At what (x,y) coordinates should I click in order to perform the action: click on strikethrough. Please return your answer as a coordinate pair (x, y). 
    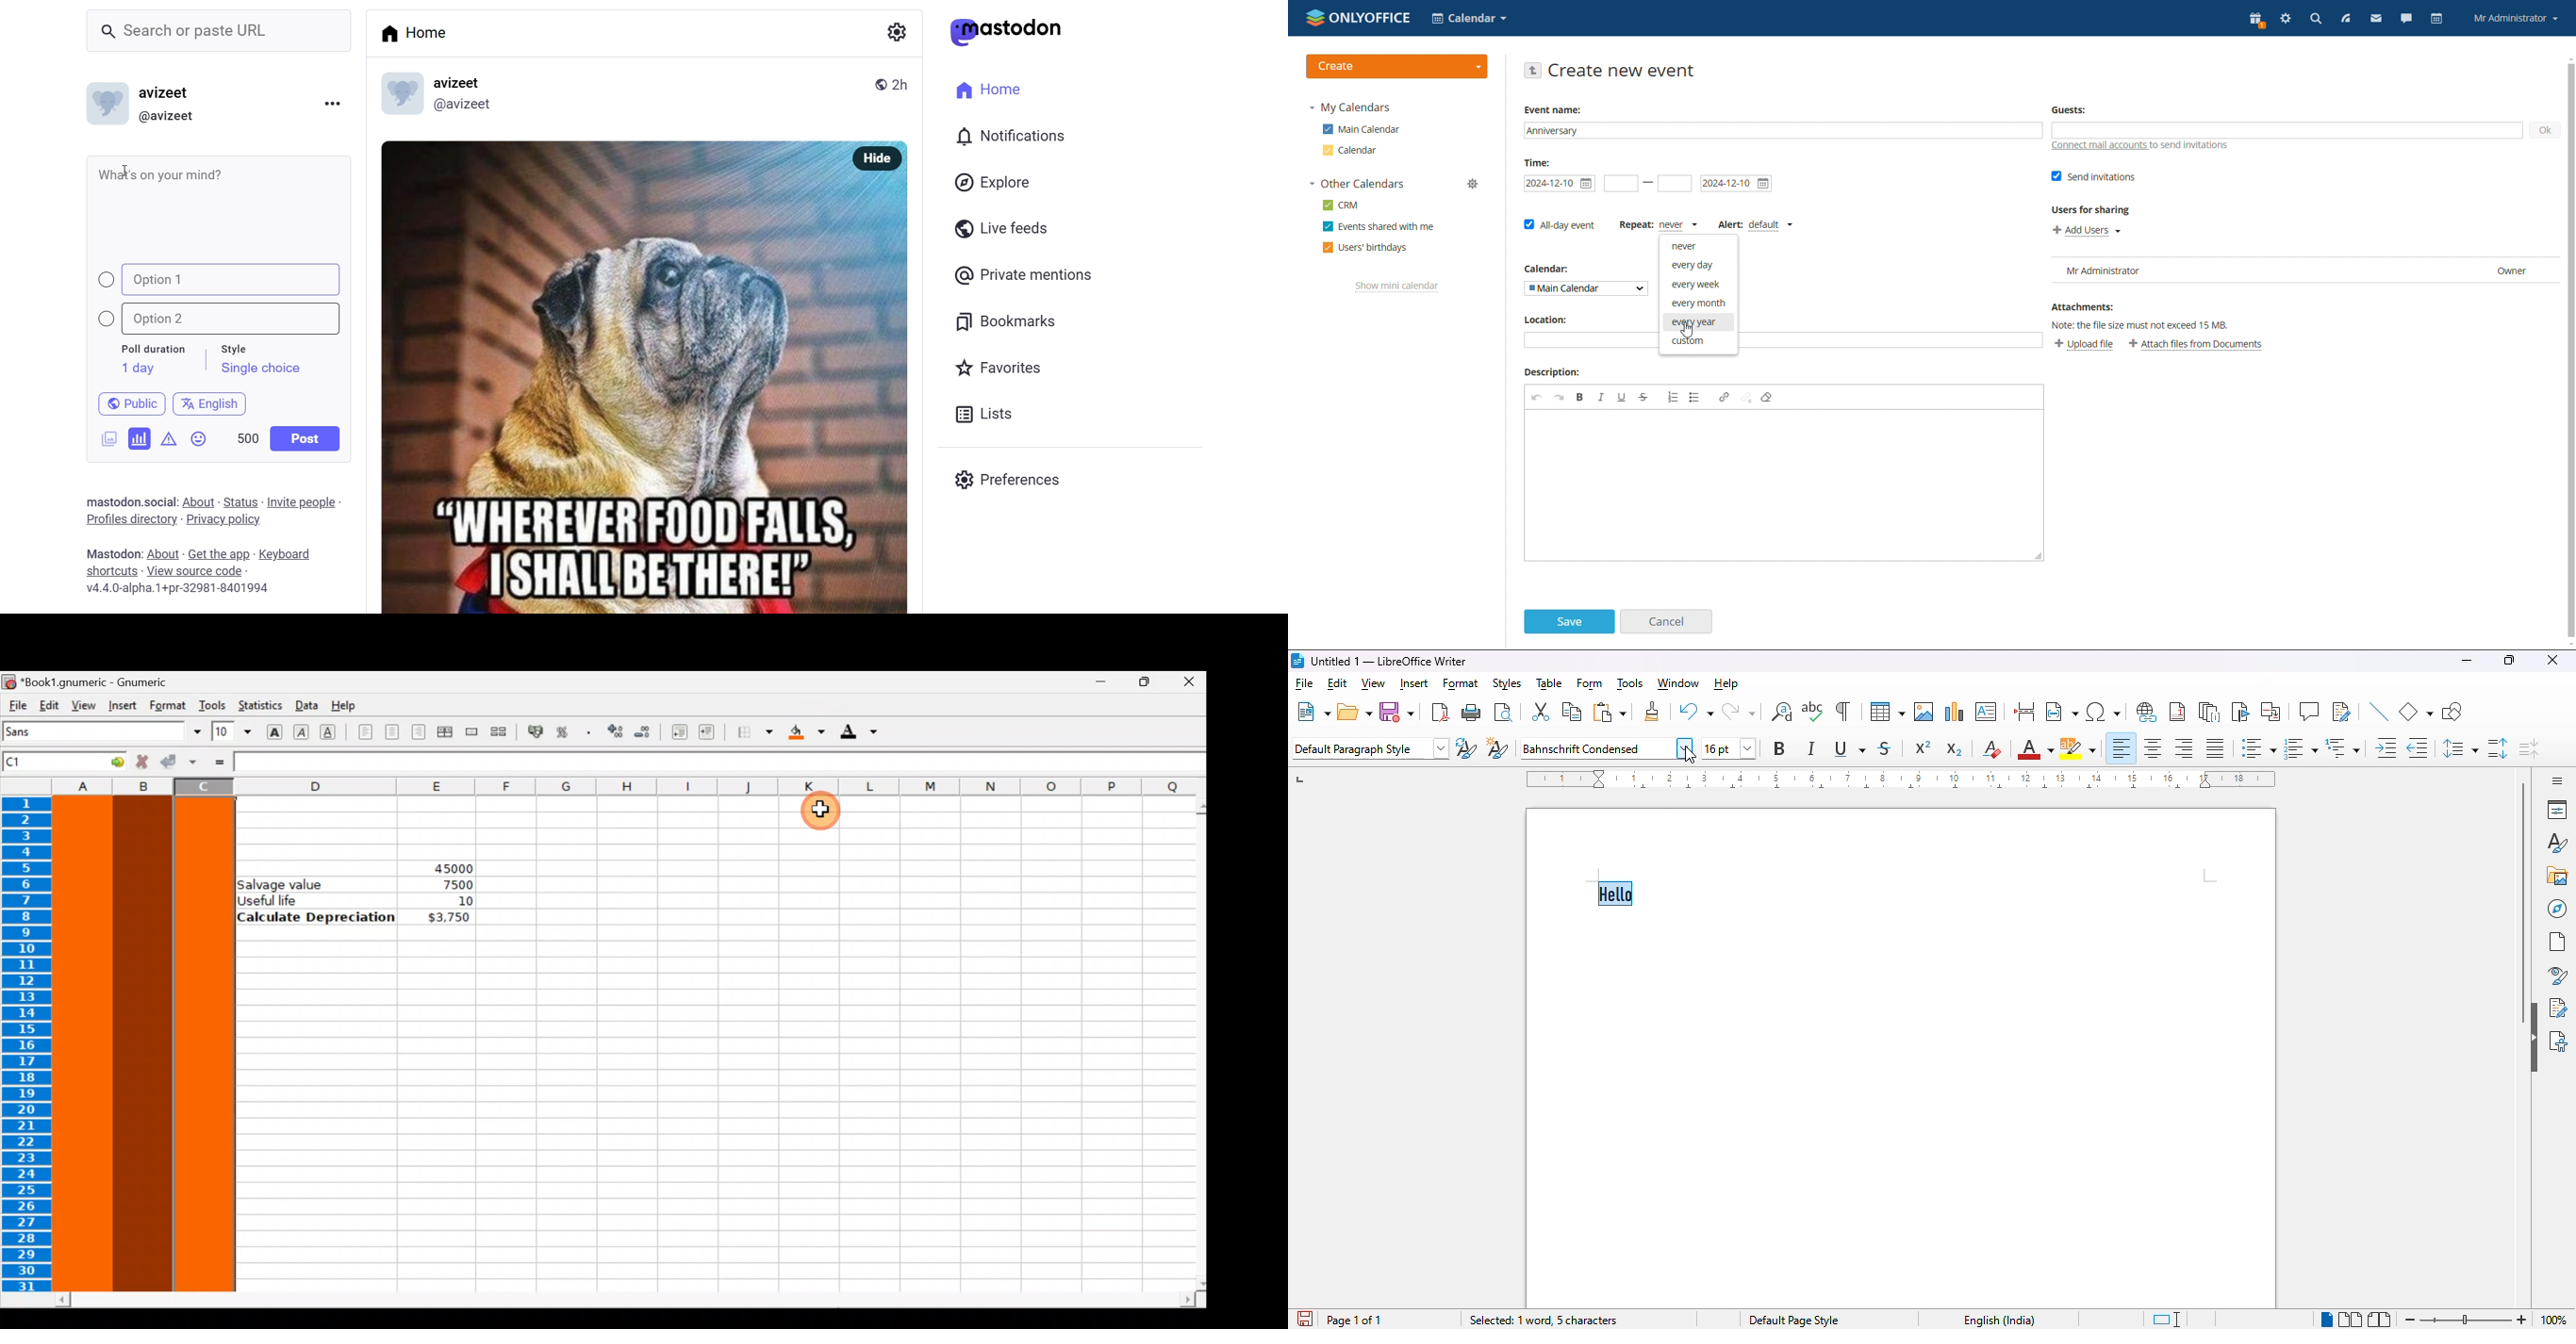
    Looking at the image, I should click on (1644, 397).